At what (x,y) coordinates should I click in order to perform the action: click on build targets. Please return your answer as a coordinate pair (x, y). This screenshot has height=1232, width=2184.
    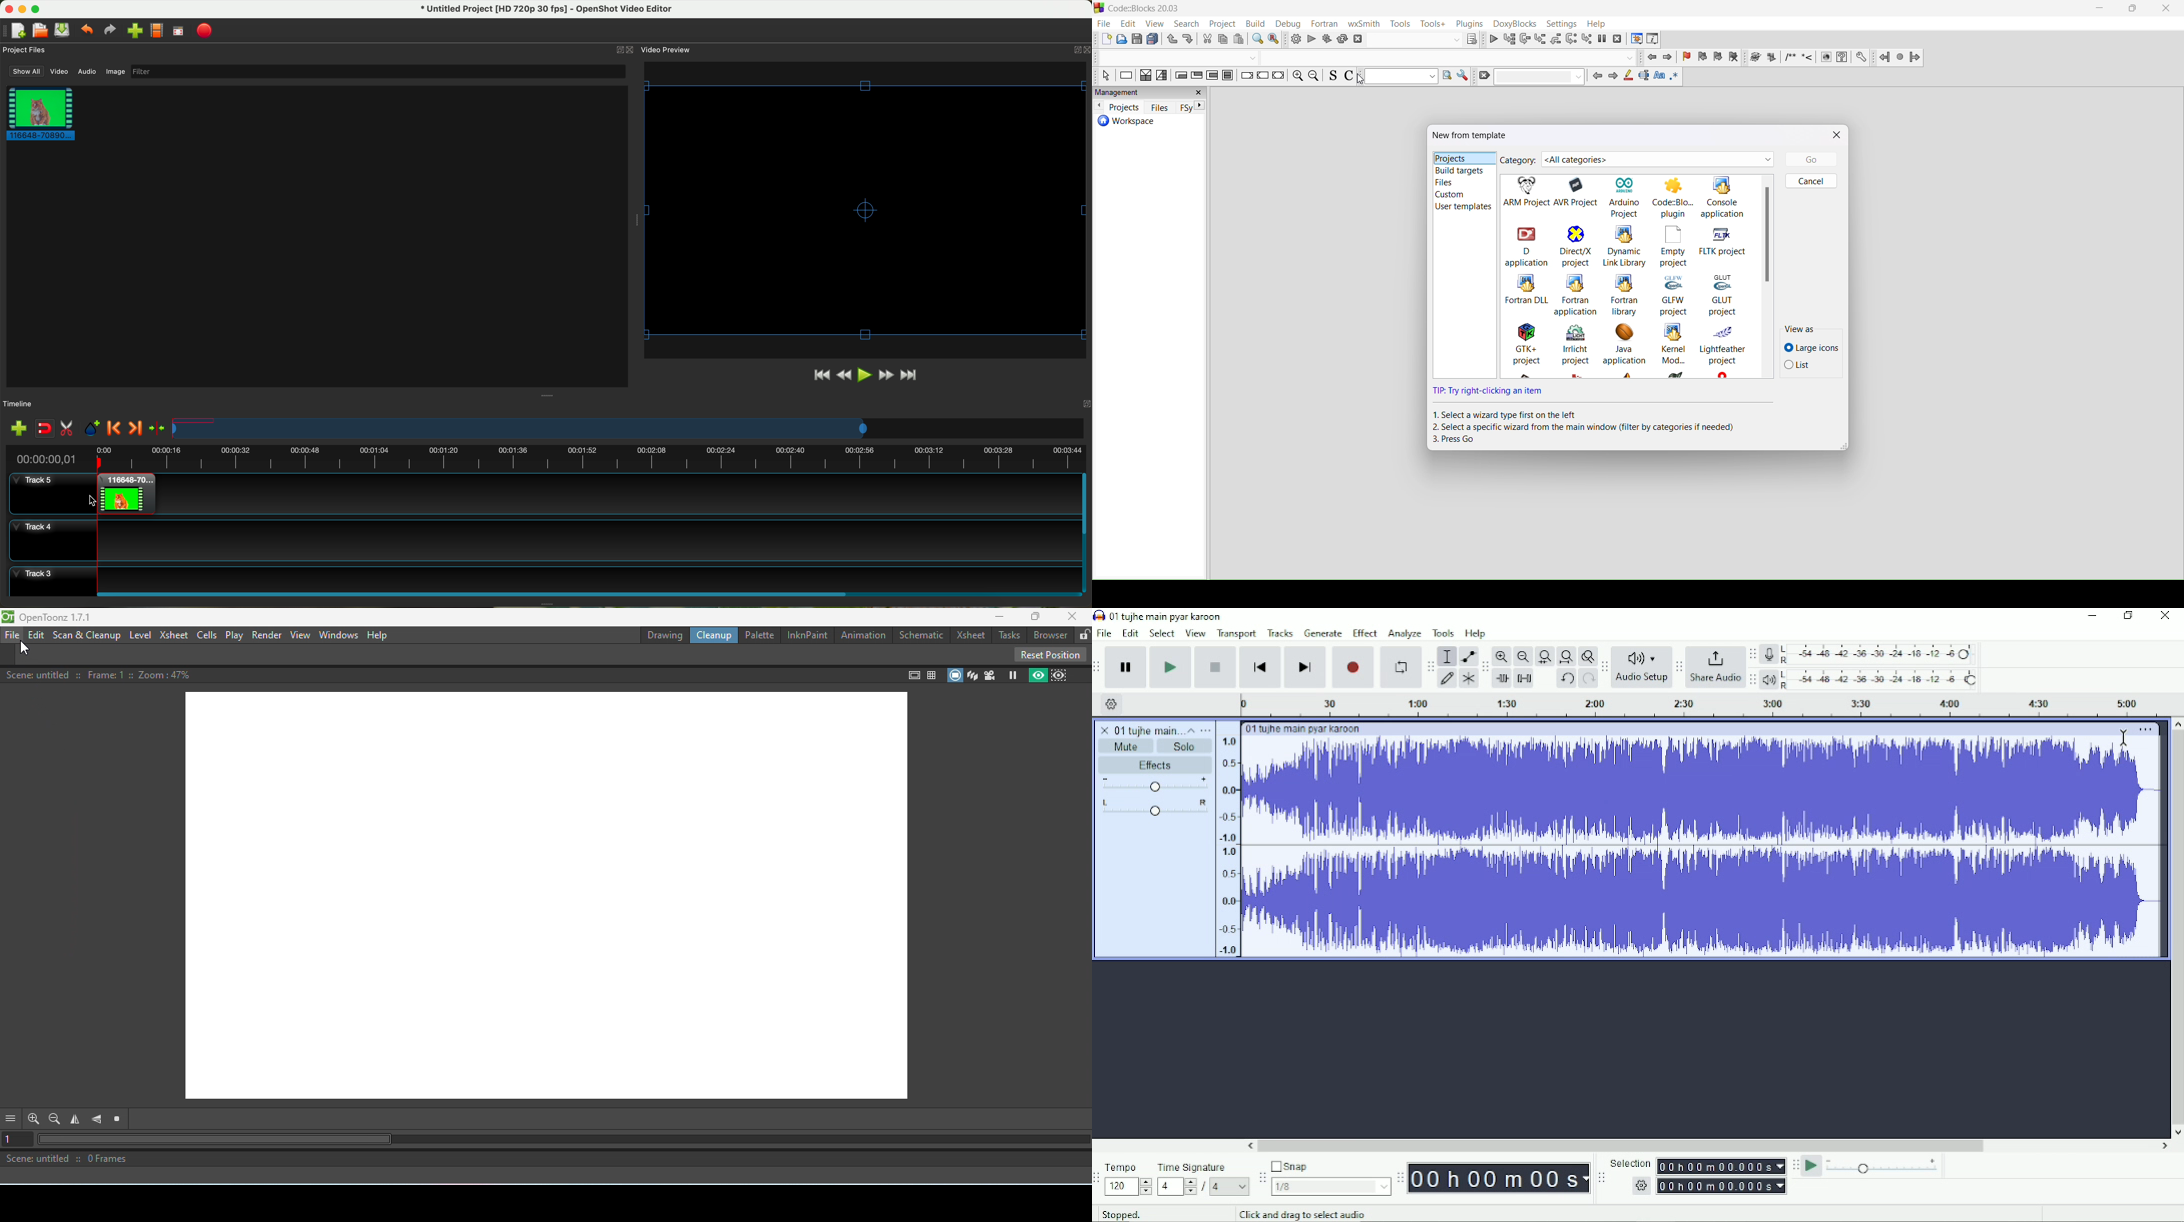
    Looking at the image, I should click on (1463, 171).